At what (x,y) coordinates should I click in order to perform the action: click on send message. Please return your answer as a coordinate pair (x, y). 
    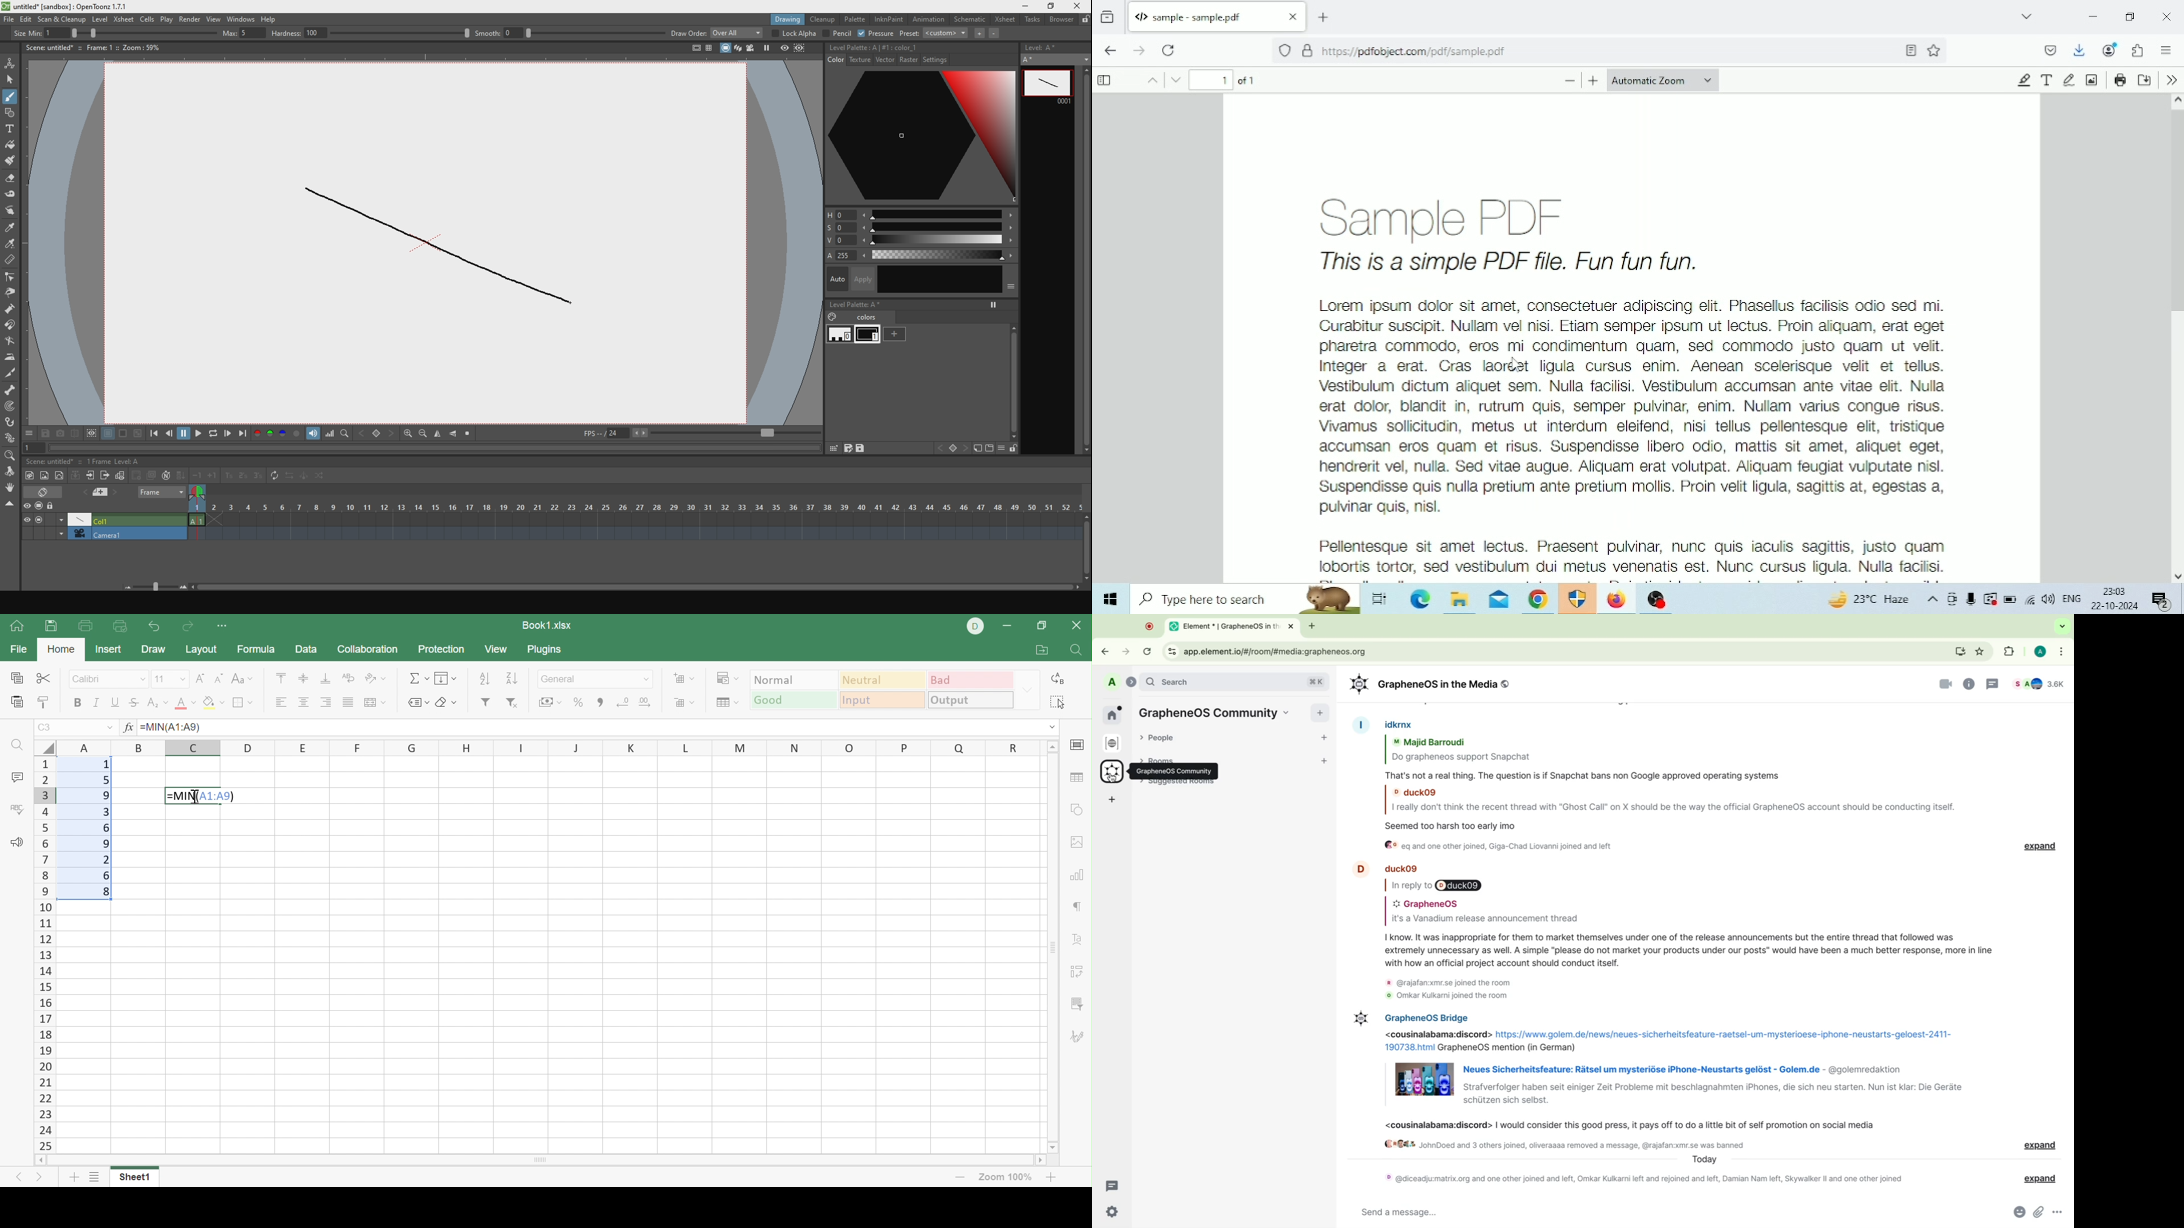
    Looking at the image, I should click on (1650, 1212).